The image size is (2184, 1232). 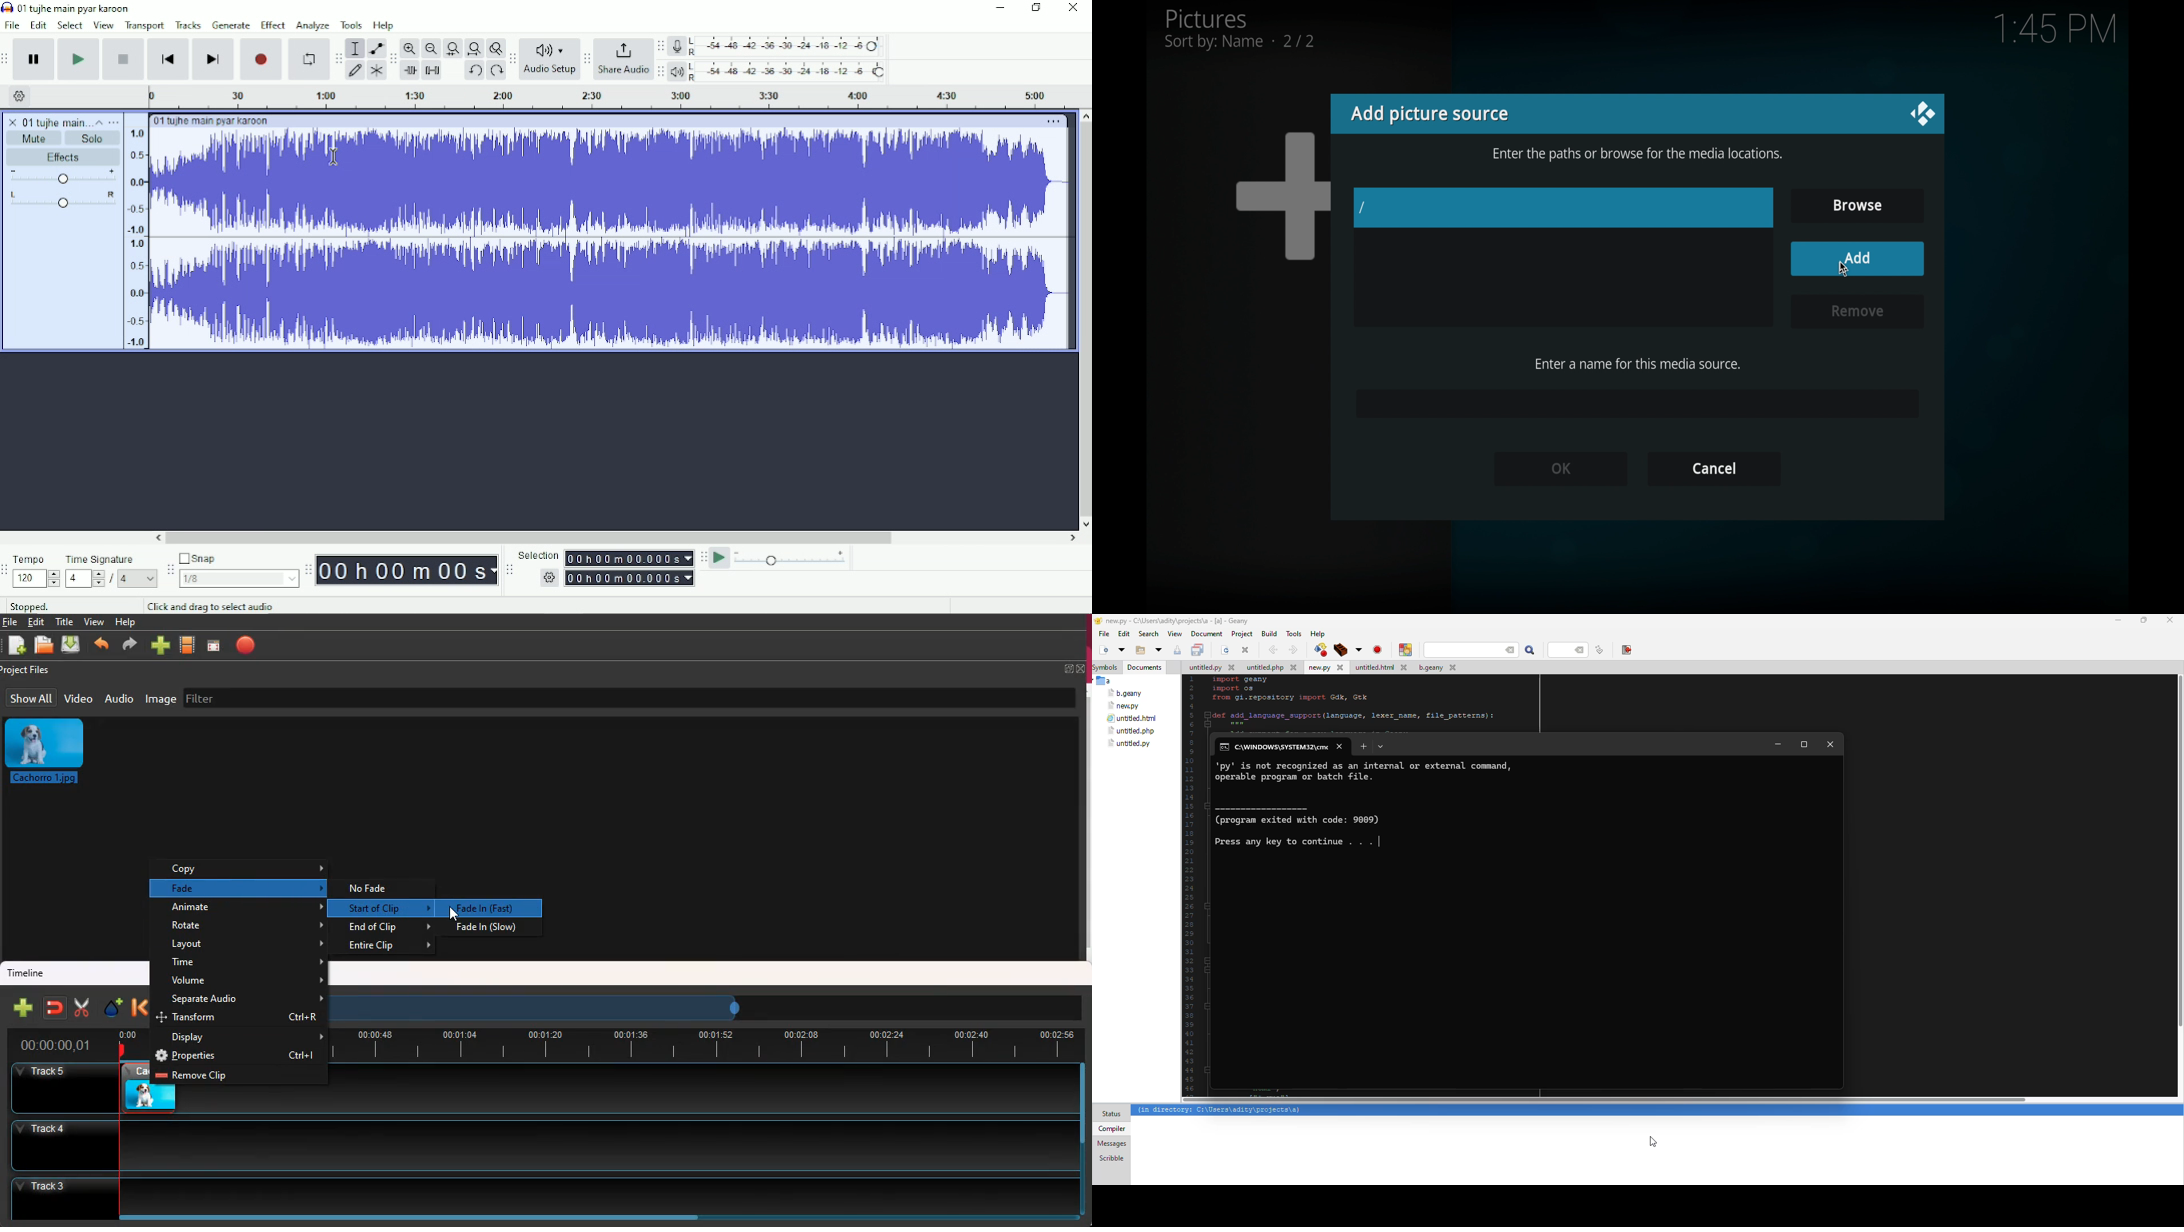 I want to click on video, so click(x=79, y=698).